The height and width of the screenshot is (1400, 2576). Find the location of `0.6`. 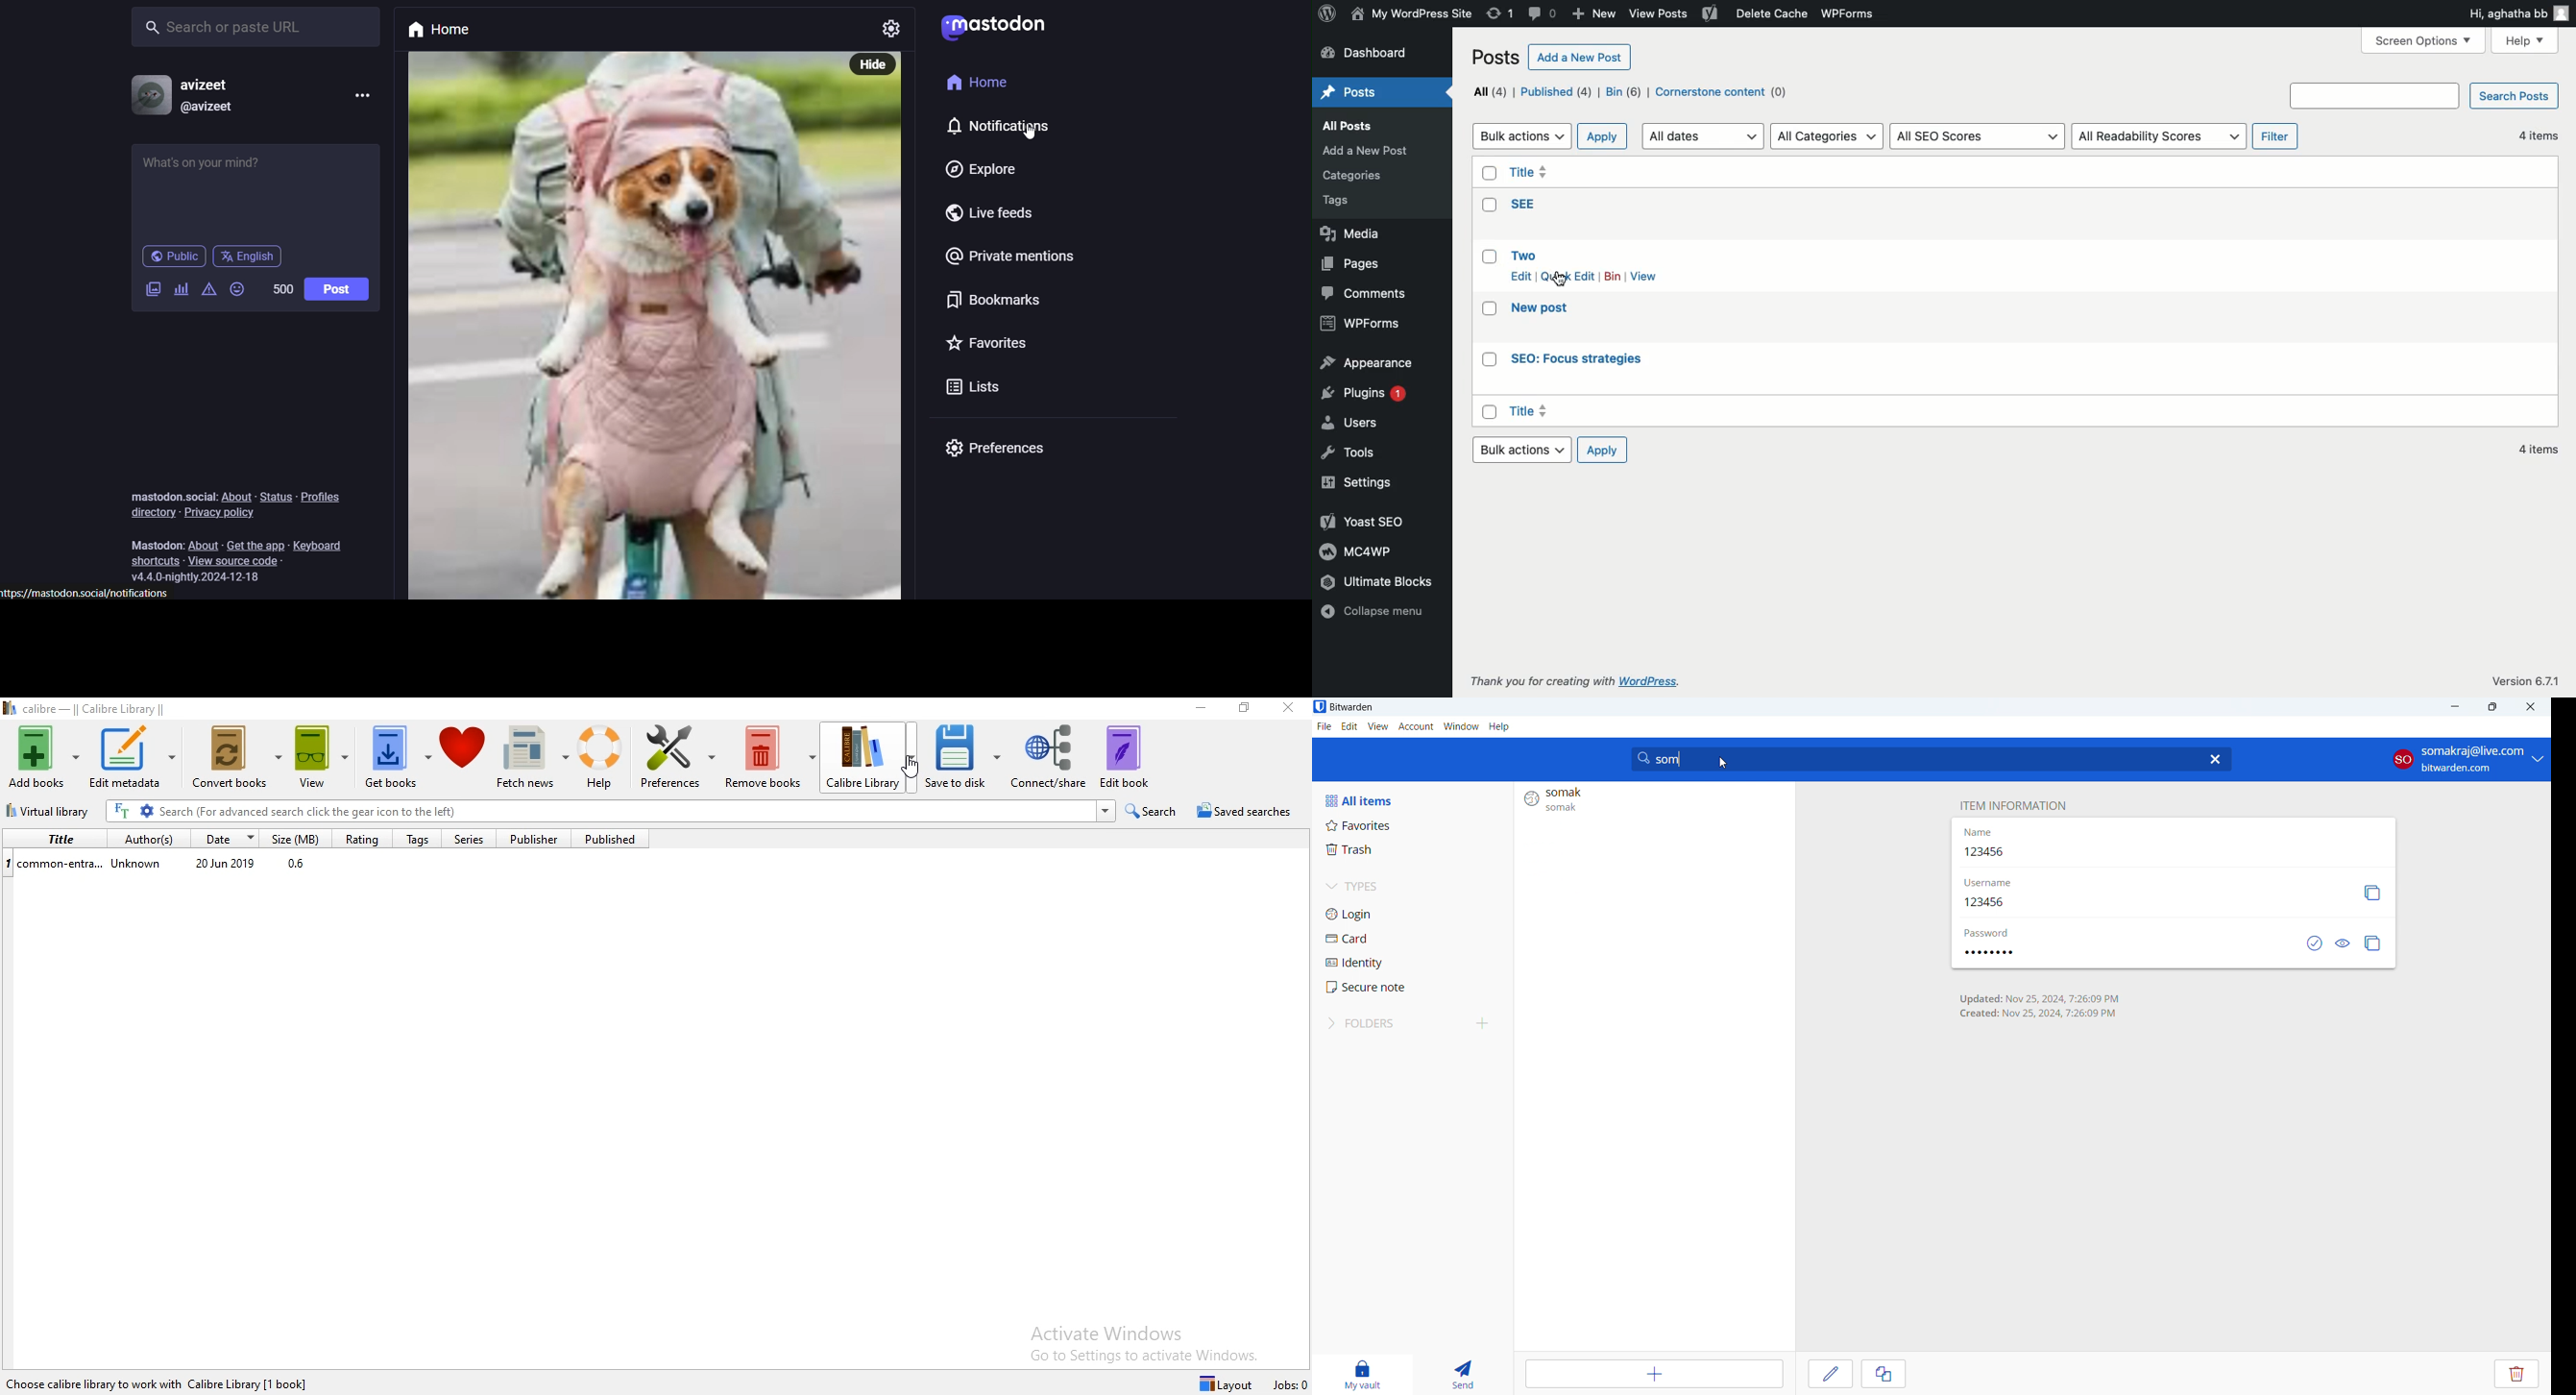

0.6 is located at coordinates (301, 866).